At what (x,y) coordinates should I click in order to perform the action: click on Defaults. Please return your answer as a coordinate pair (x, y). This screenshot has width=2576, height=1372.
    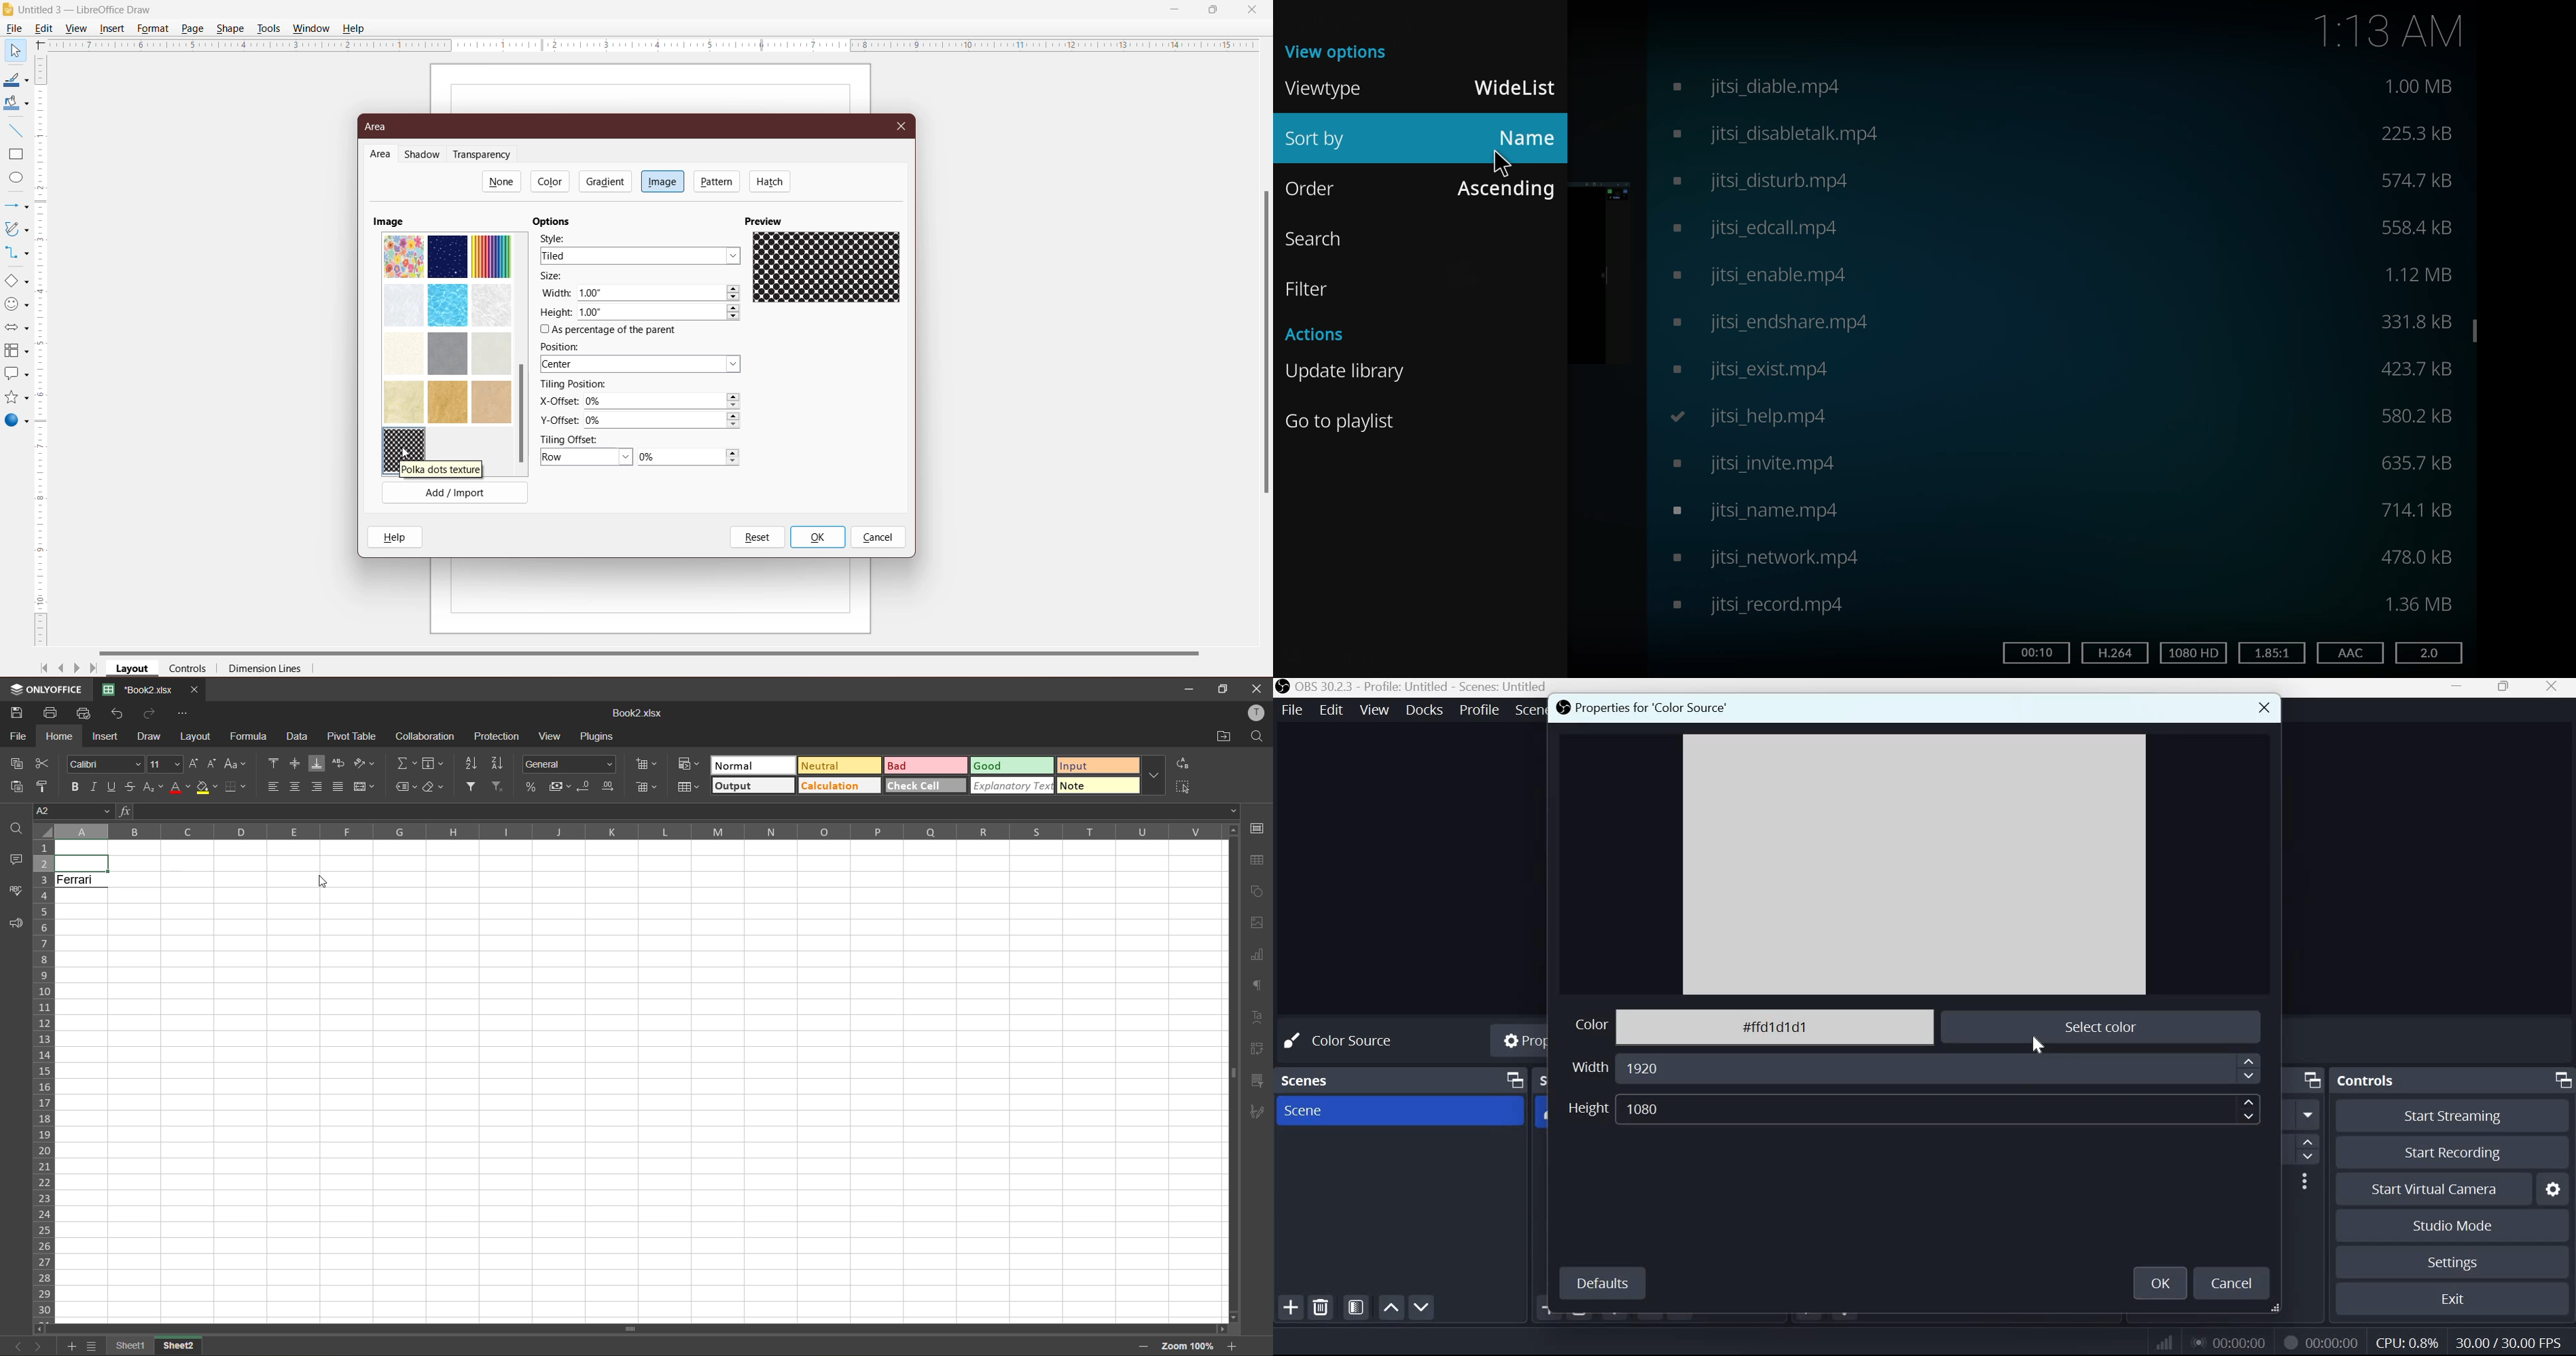
    Looking at the image, I should click on (1604, 1282).